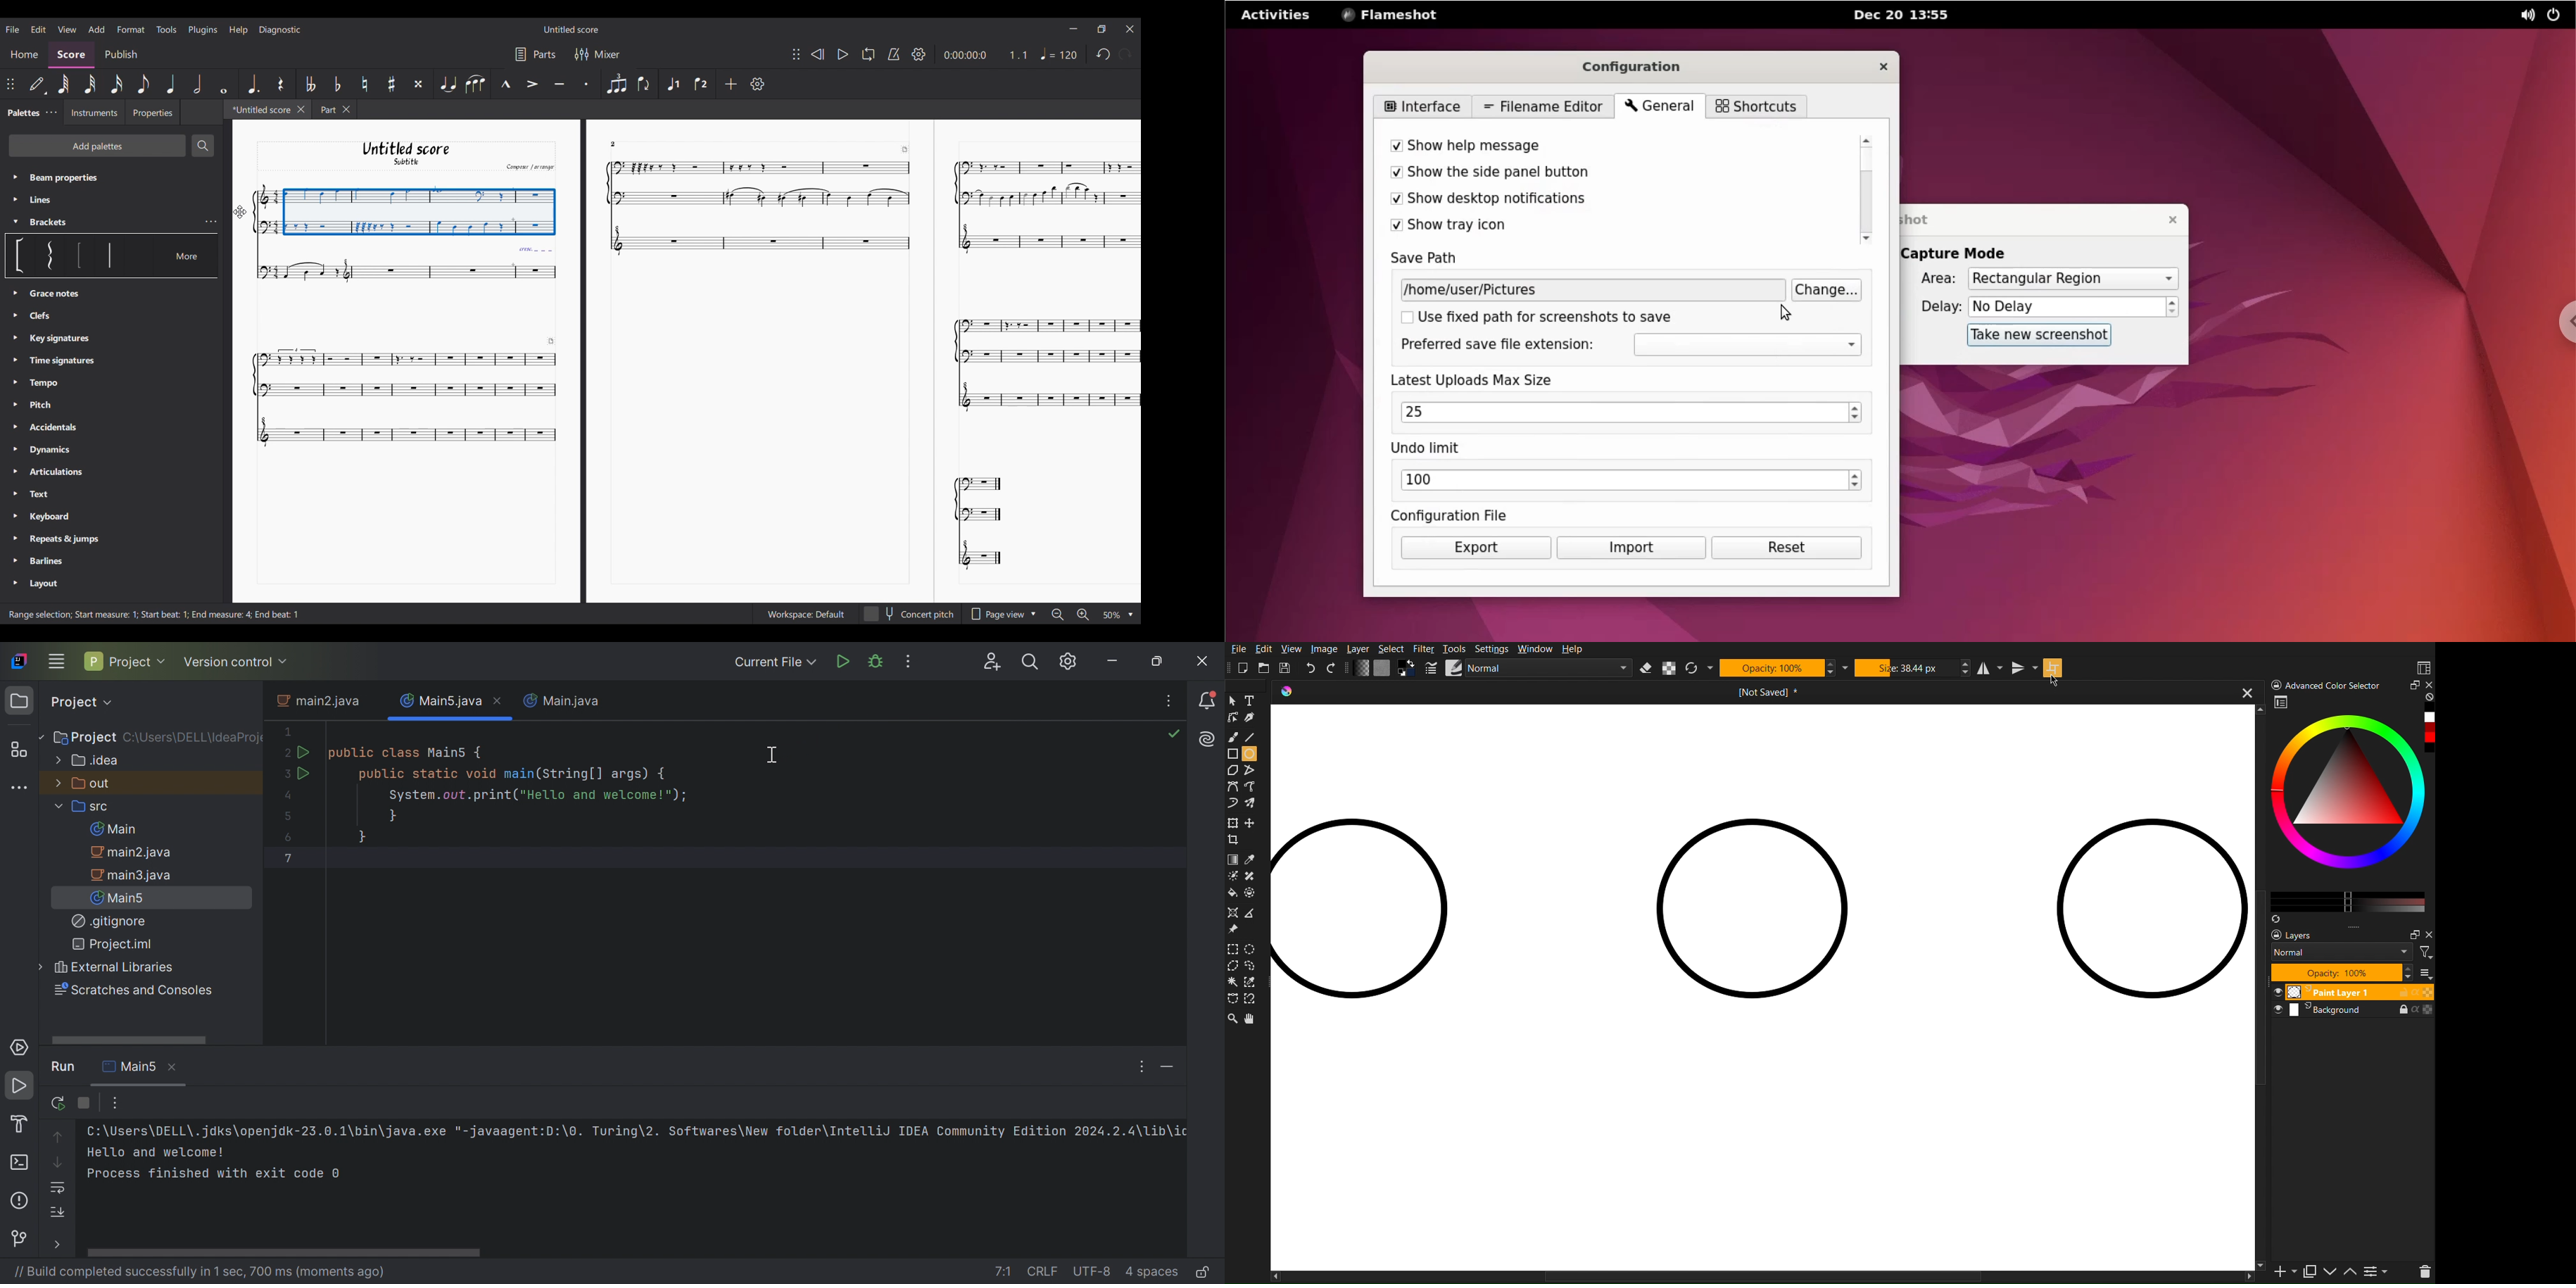 Image resolution: width=2576 pixels, height=1288 pixels. I want to click on Redo, so click(1333, 667).